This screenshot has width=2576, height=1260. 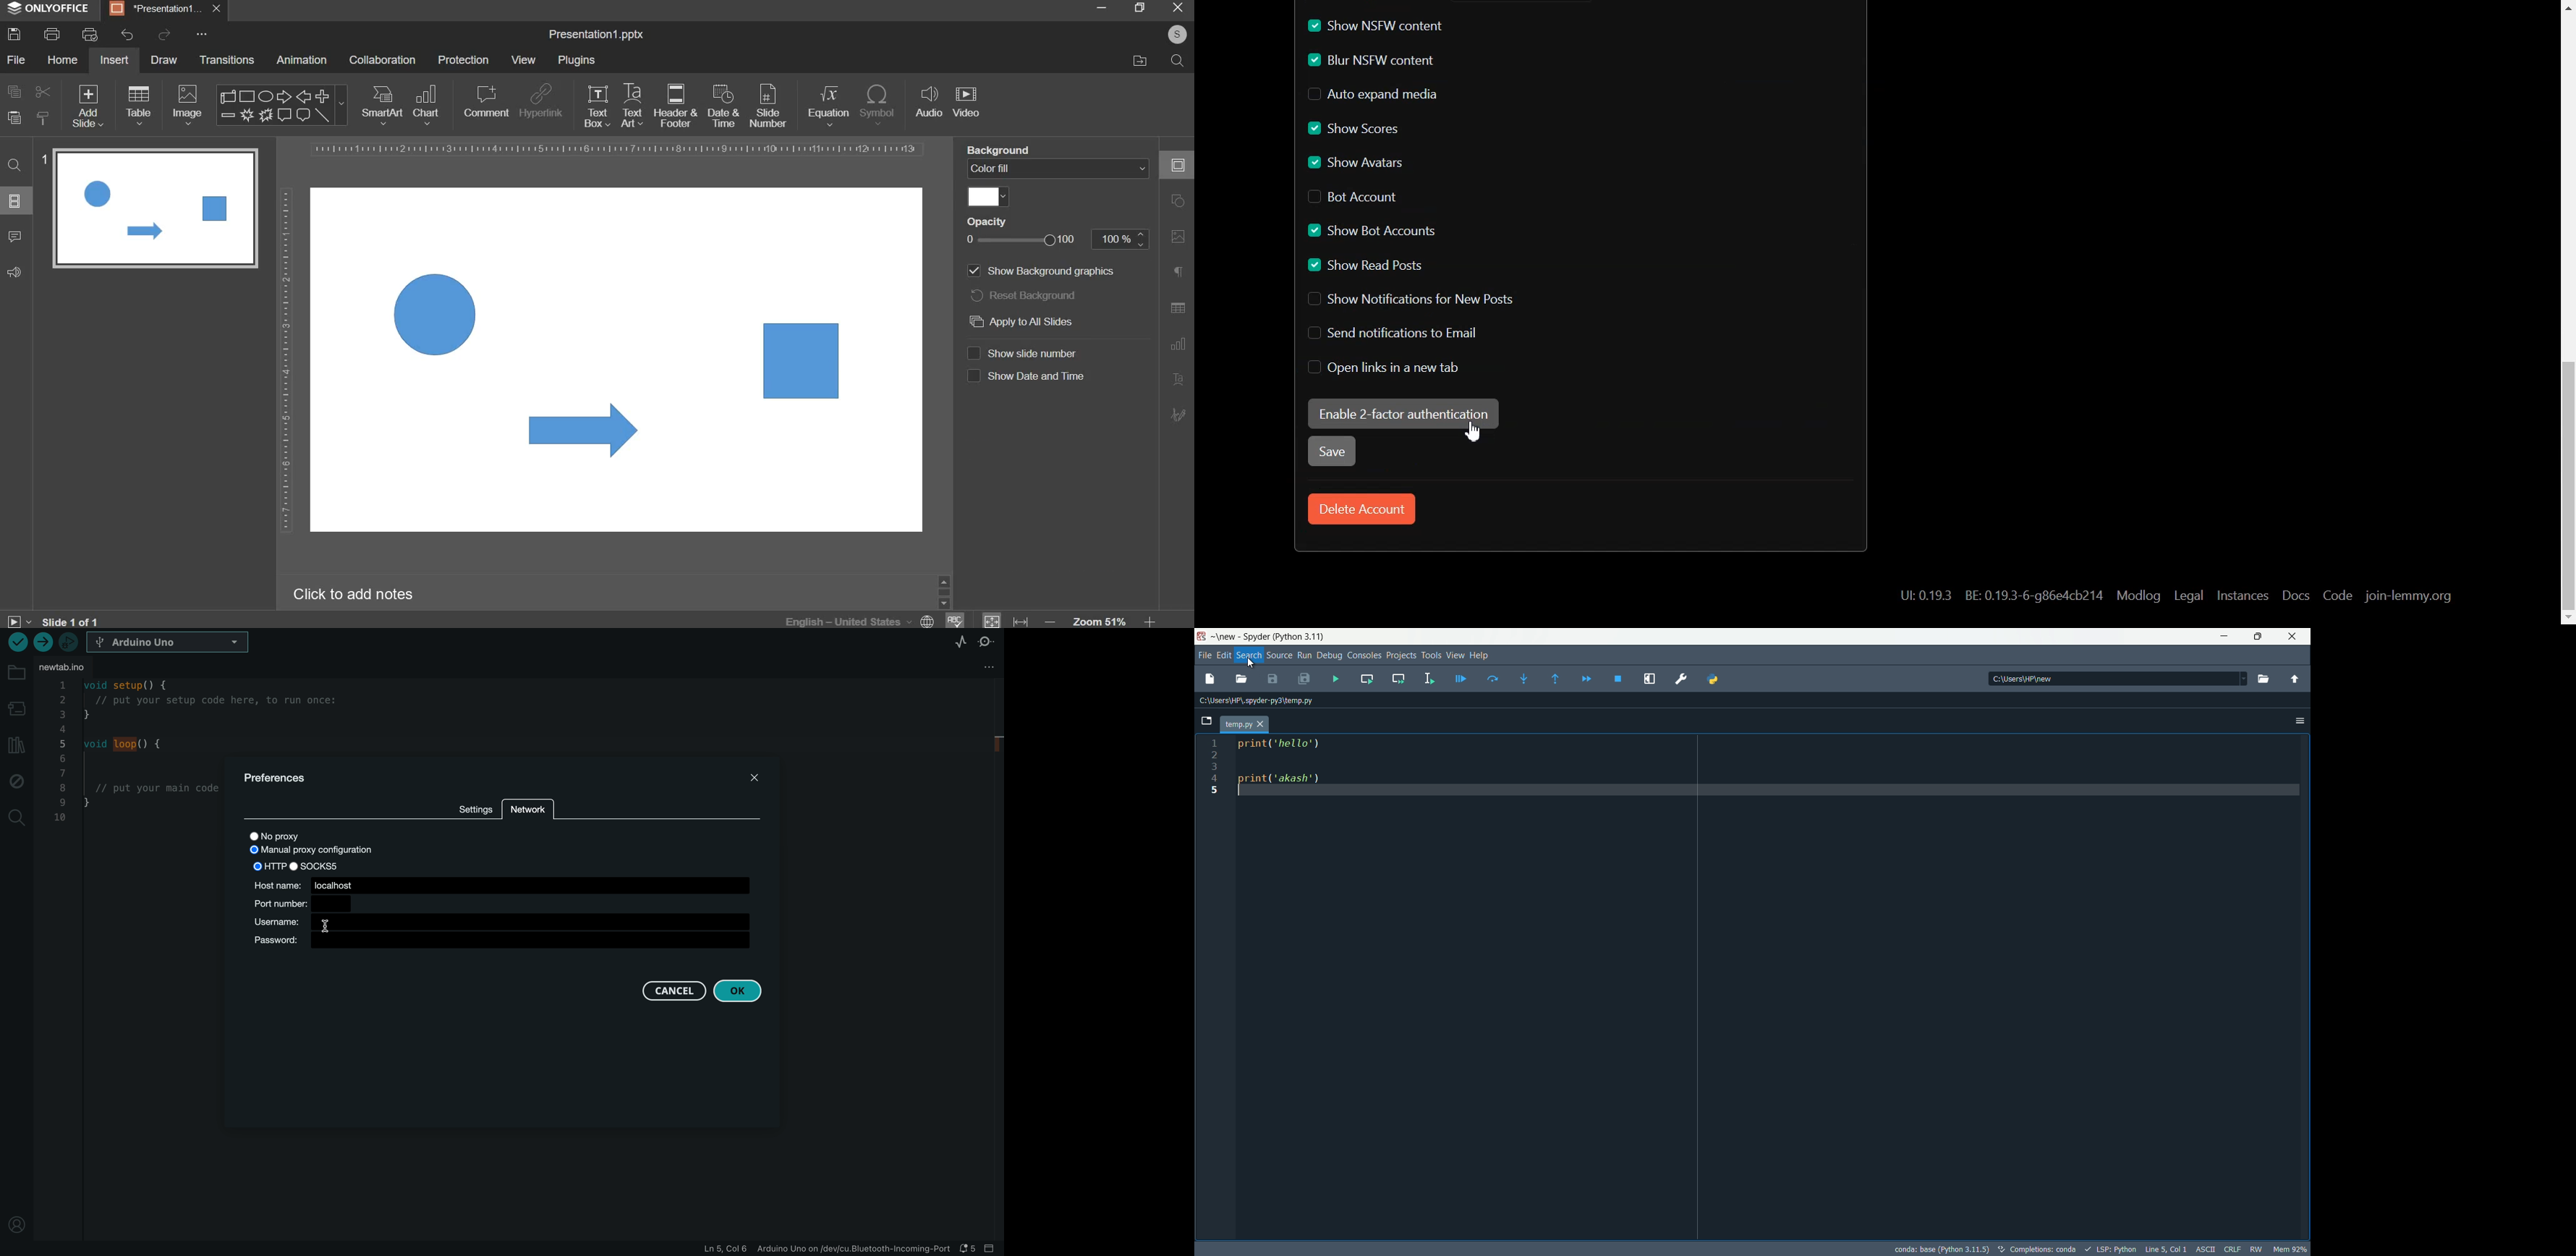 I want to click on browse tabs, so click(x=1206, y=722).